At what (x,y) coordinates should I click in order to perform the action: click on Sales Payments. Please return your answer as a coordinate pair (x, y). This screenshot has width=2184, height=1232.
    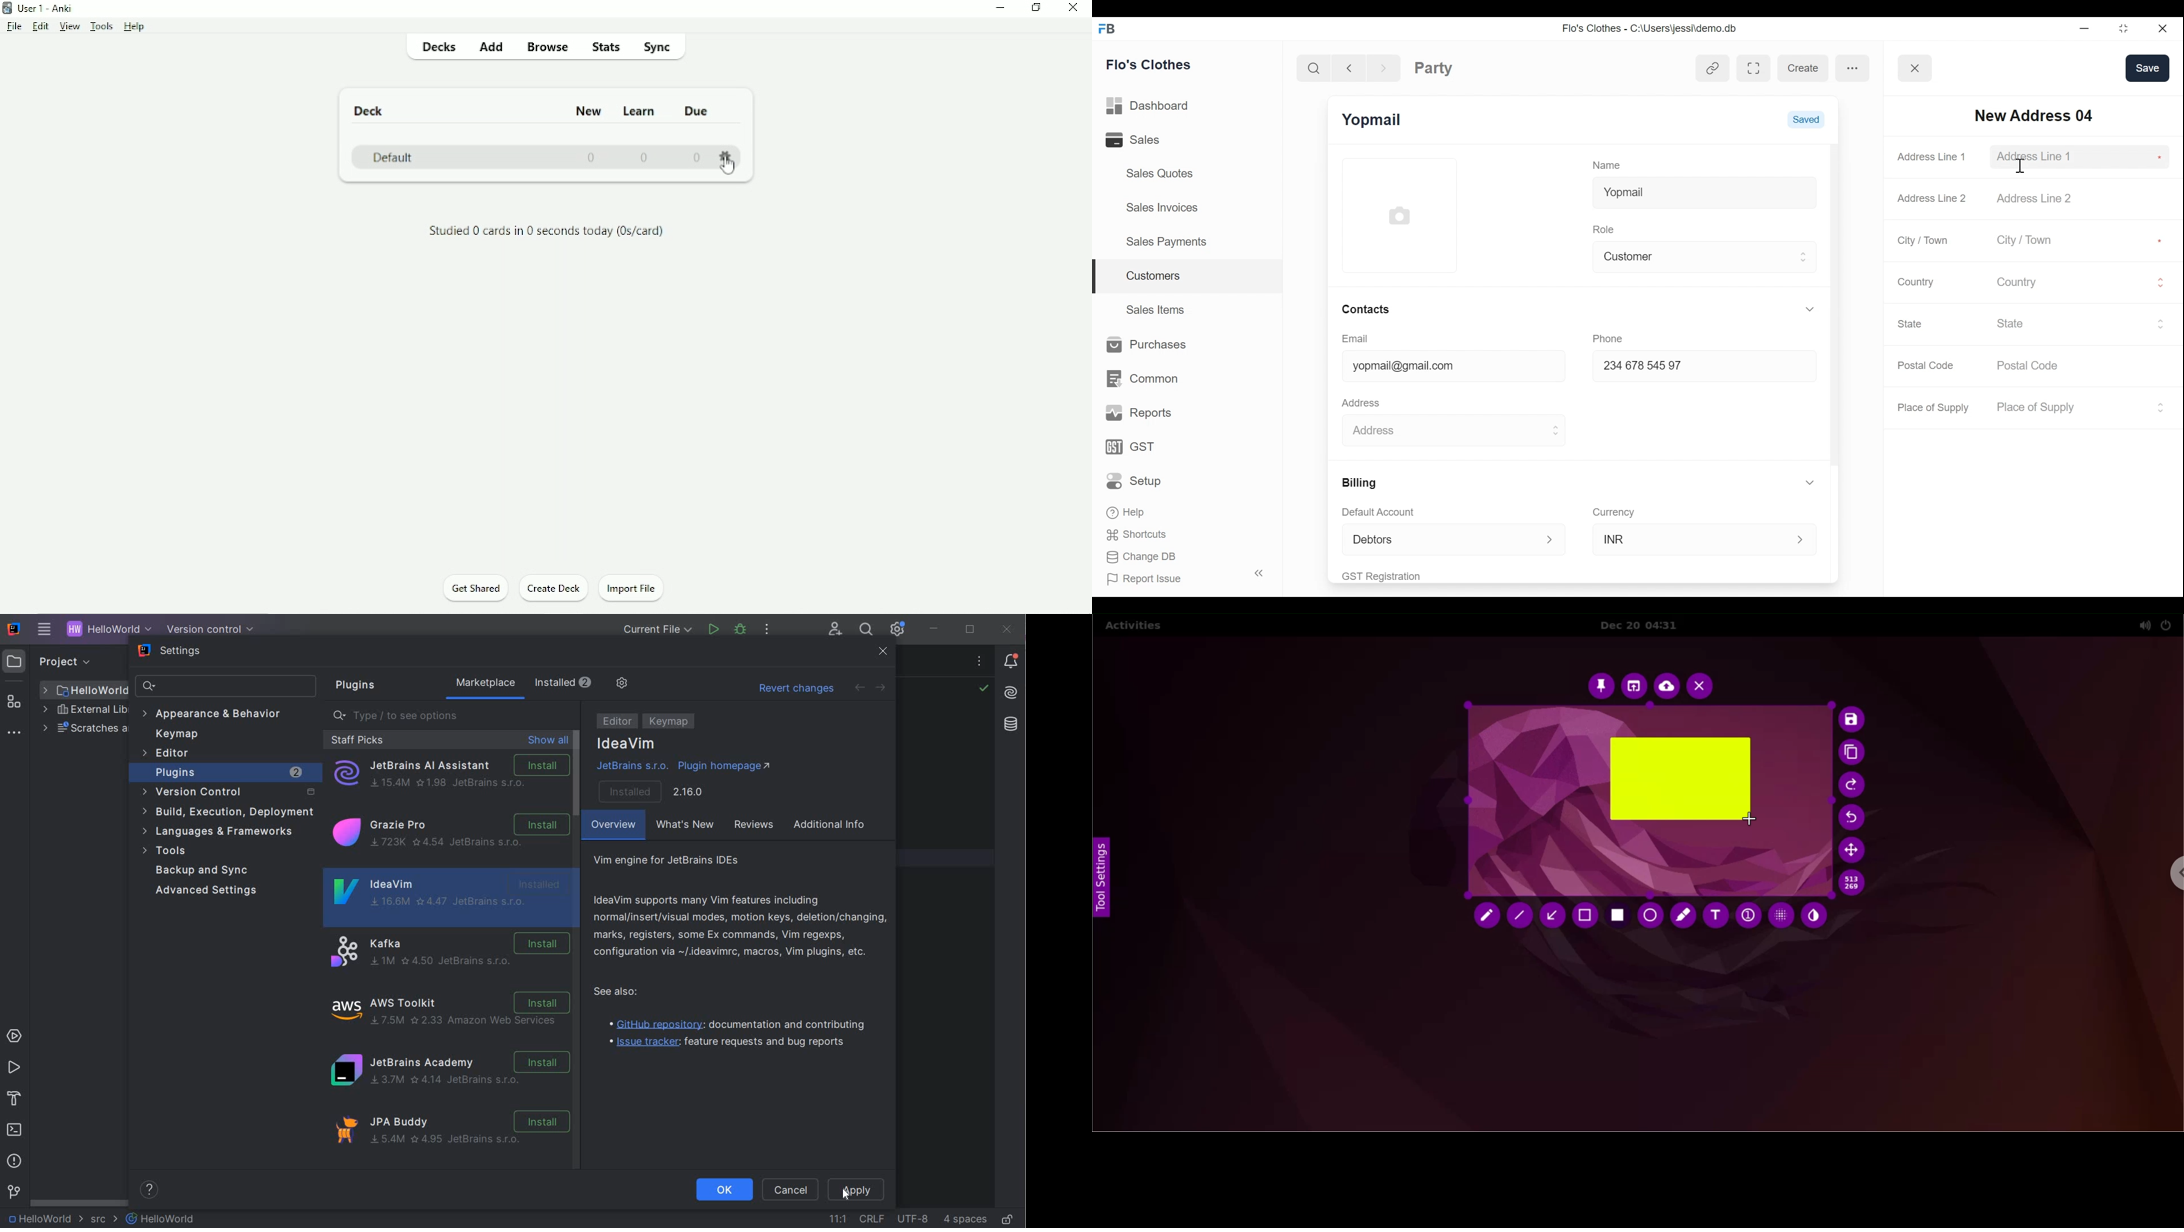
    Looking at the image, I should click on (1165, 241).